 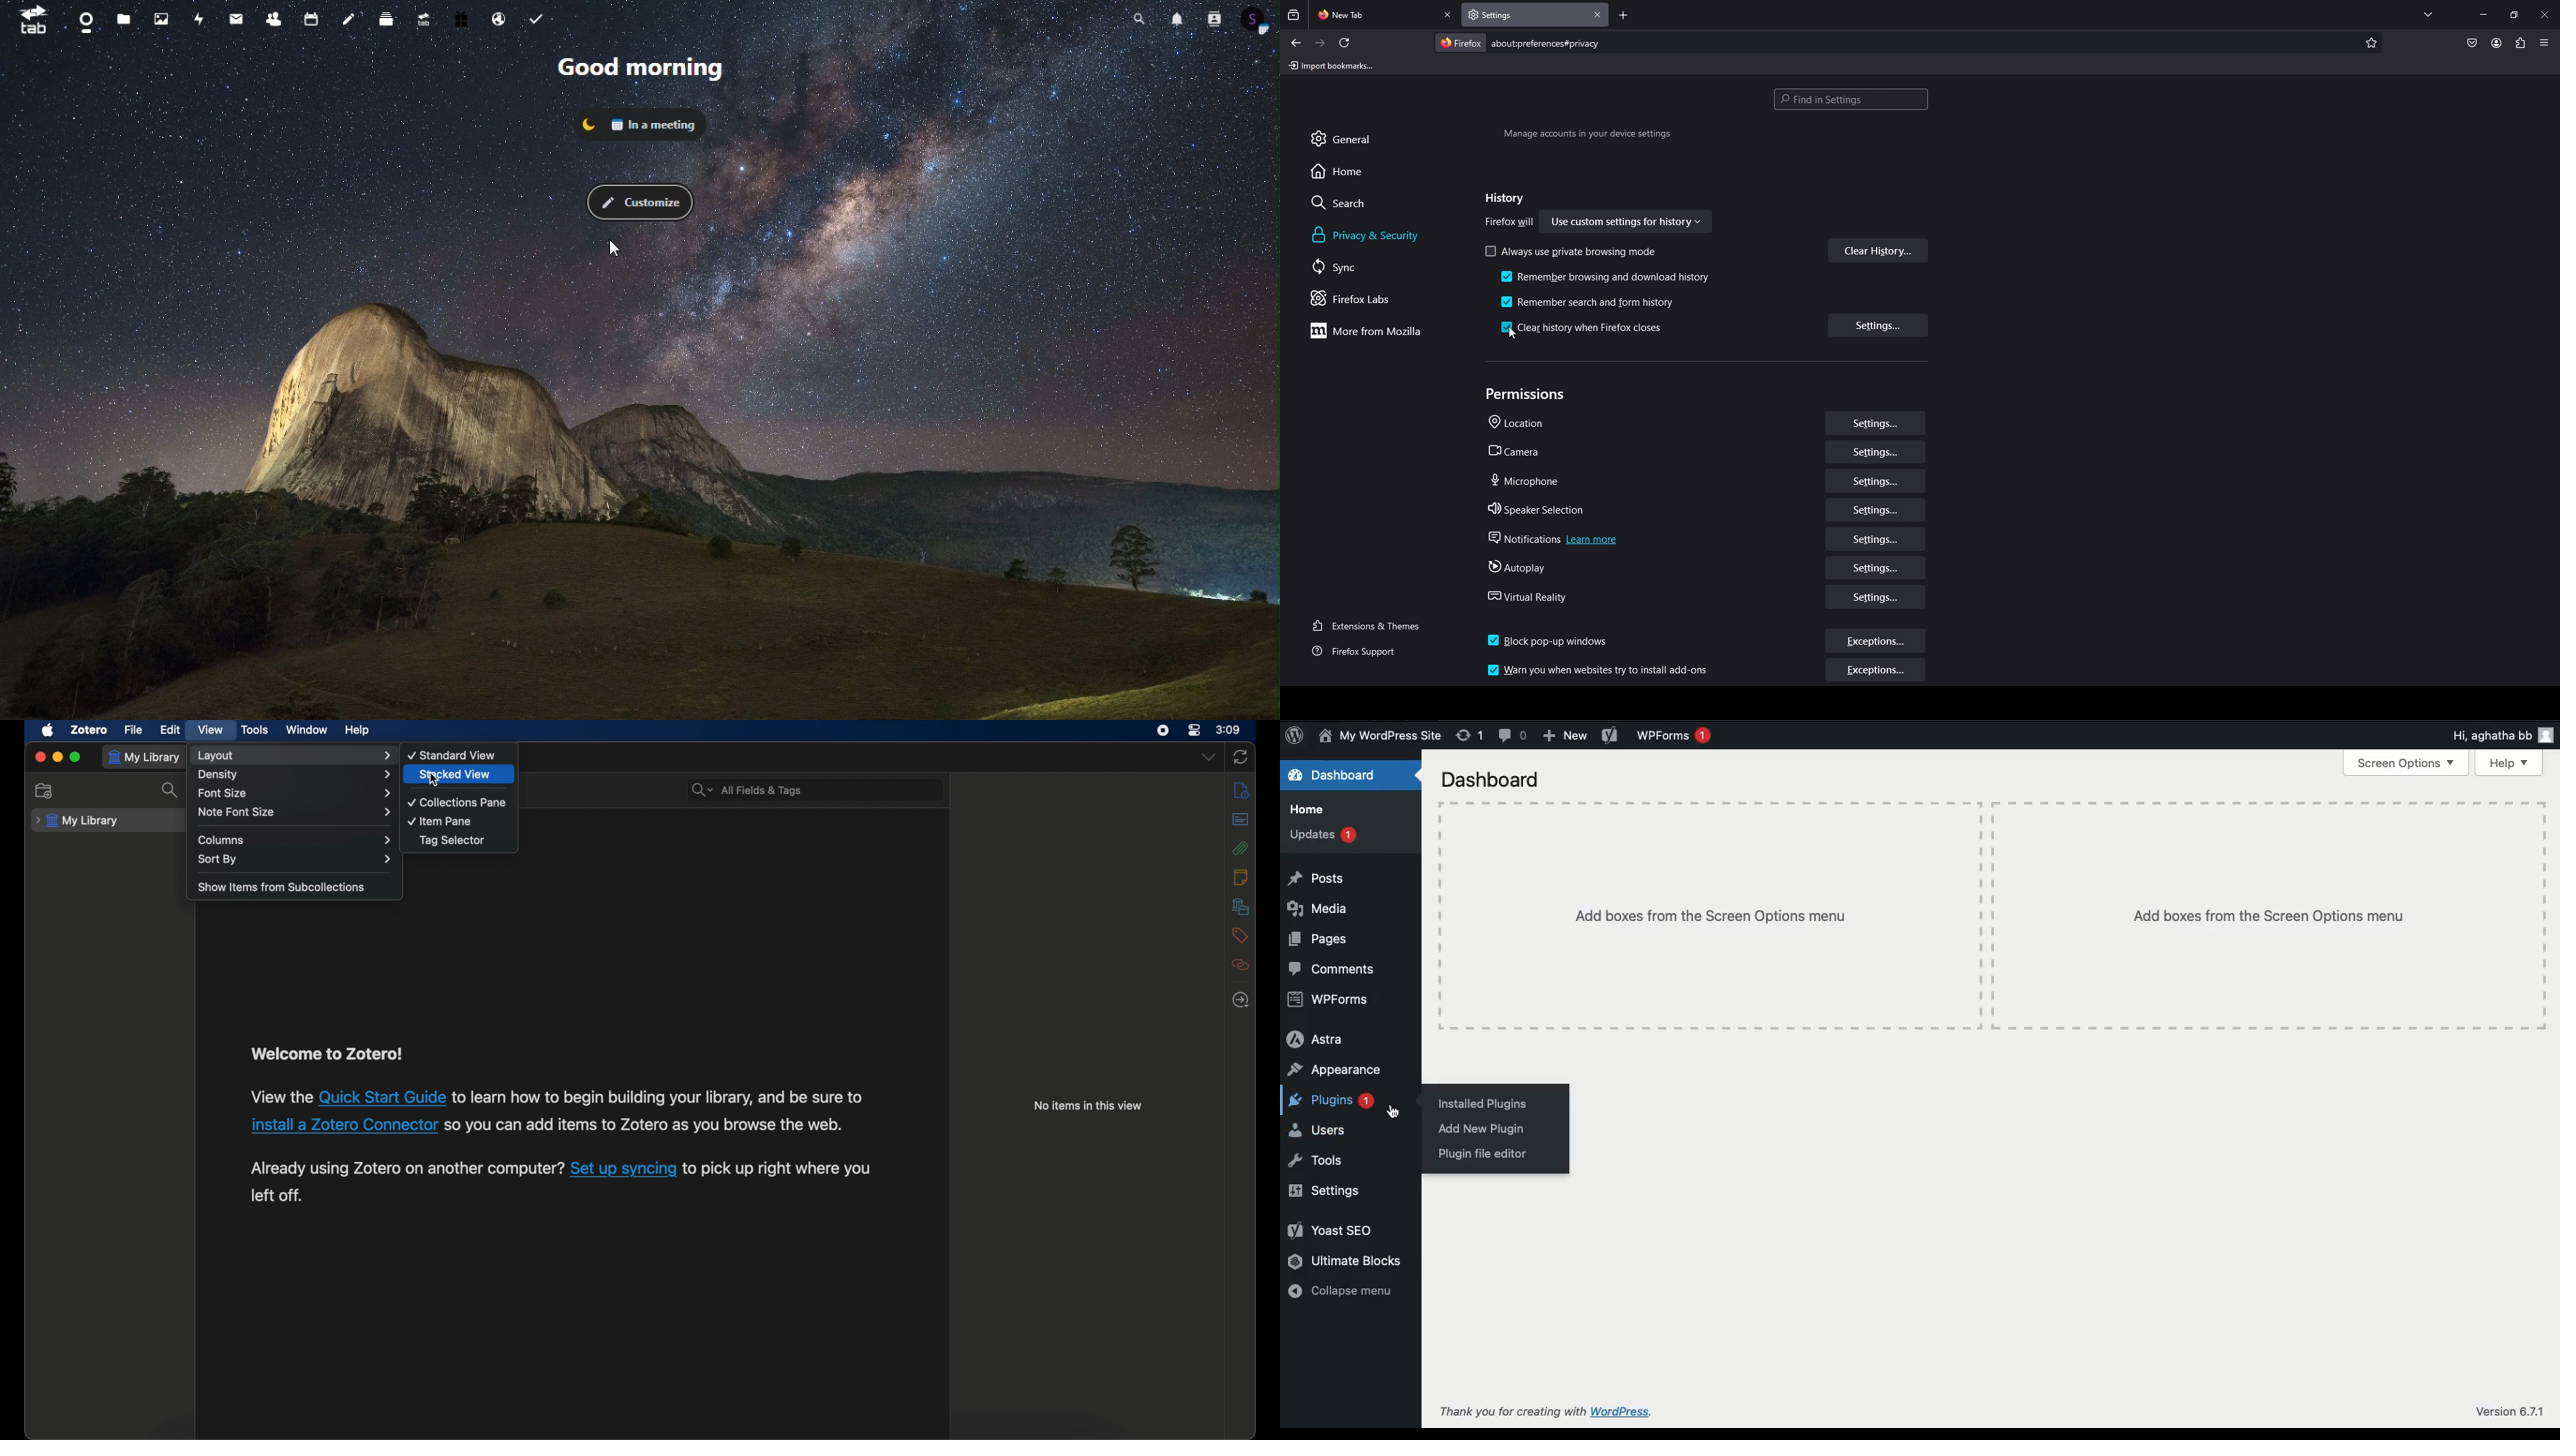 What do you see at coordinates (172, 789) in the screenshot?
I see `search` at bounding box center [172, 789].